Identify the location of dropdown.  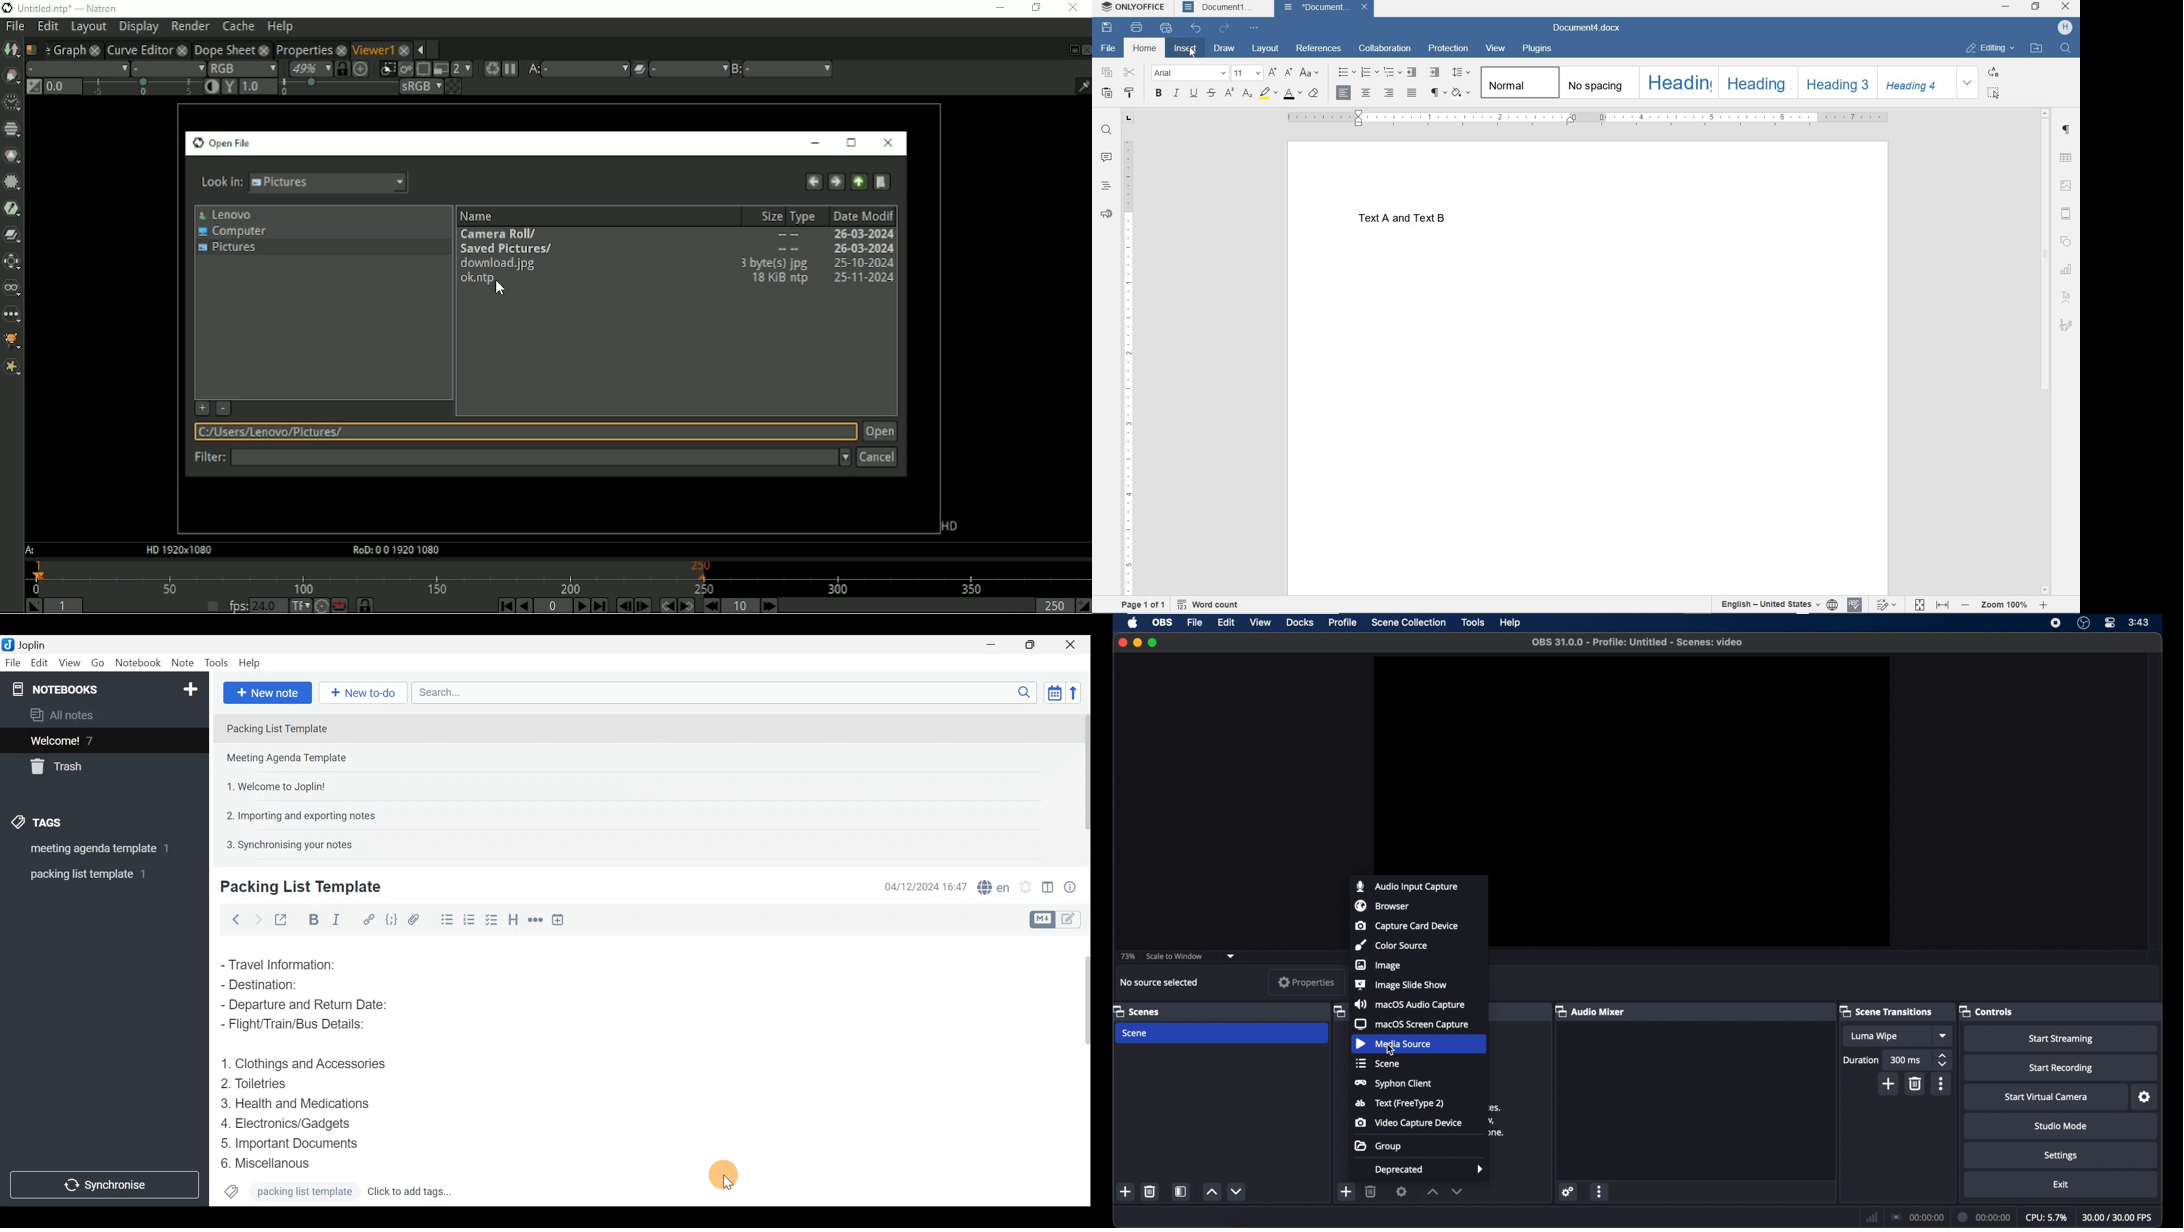
(1231, 956).